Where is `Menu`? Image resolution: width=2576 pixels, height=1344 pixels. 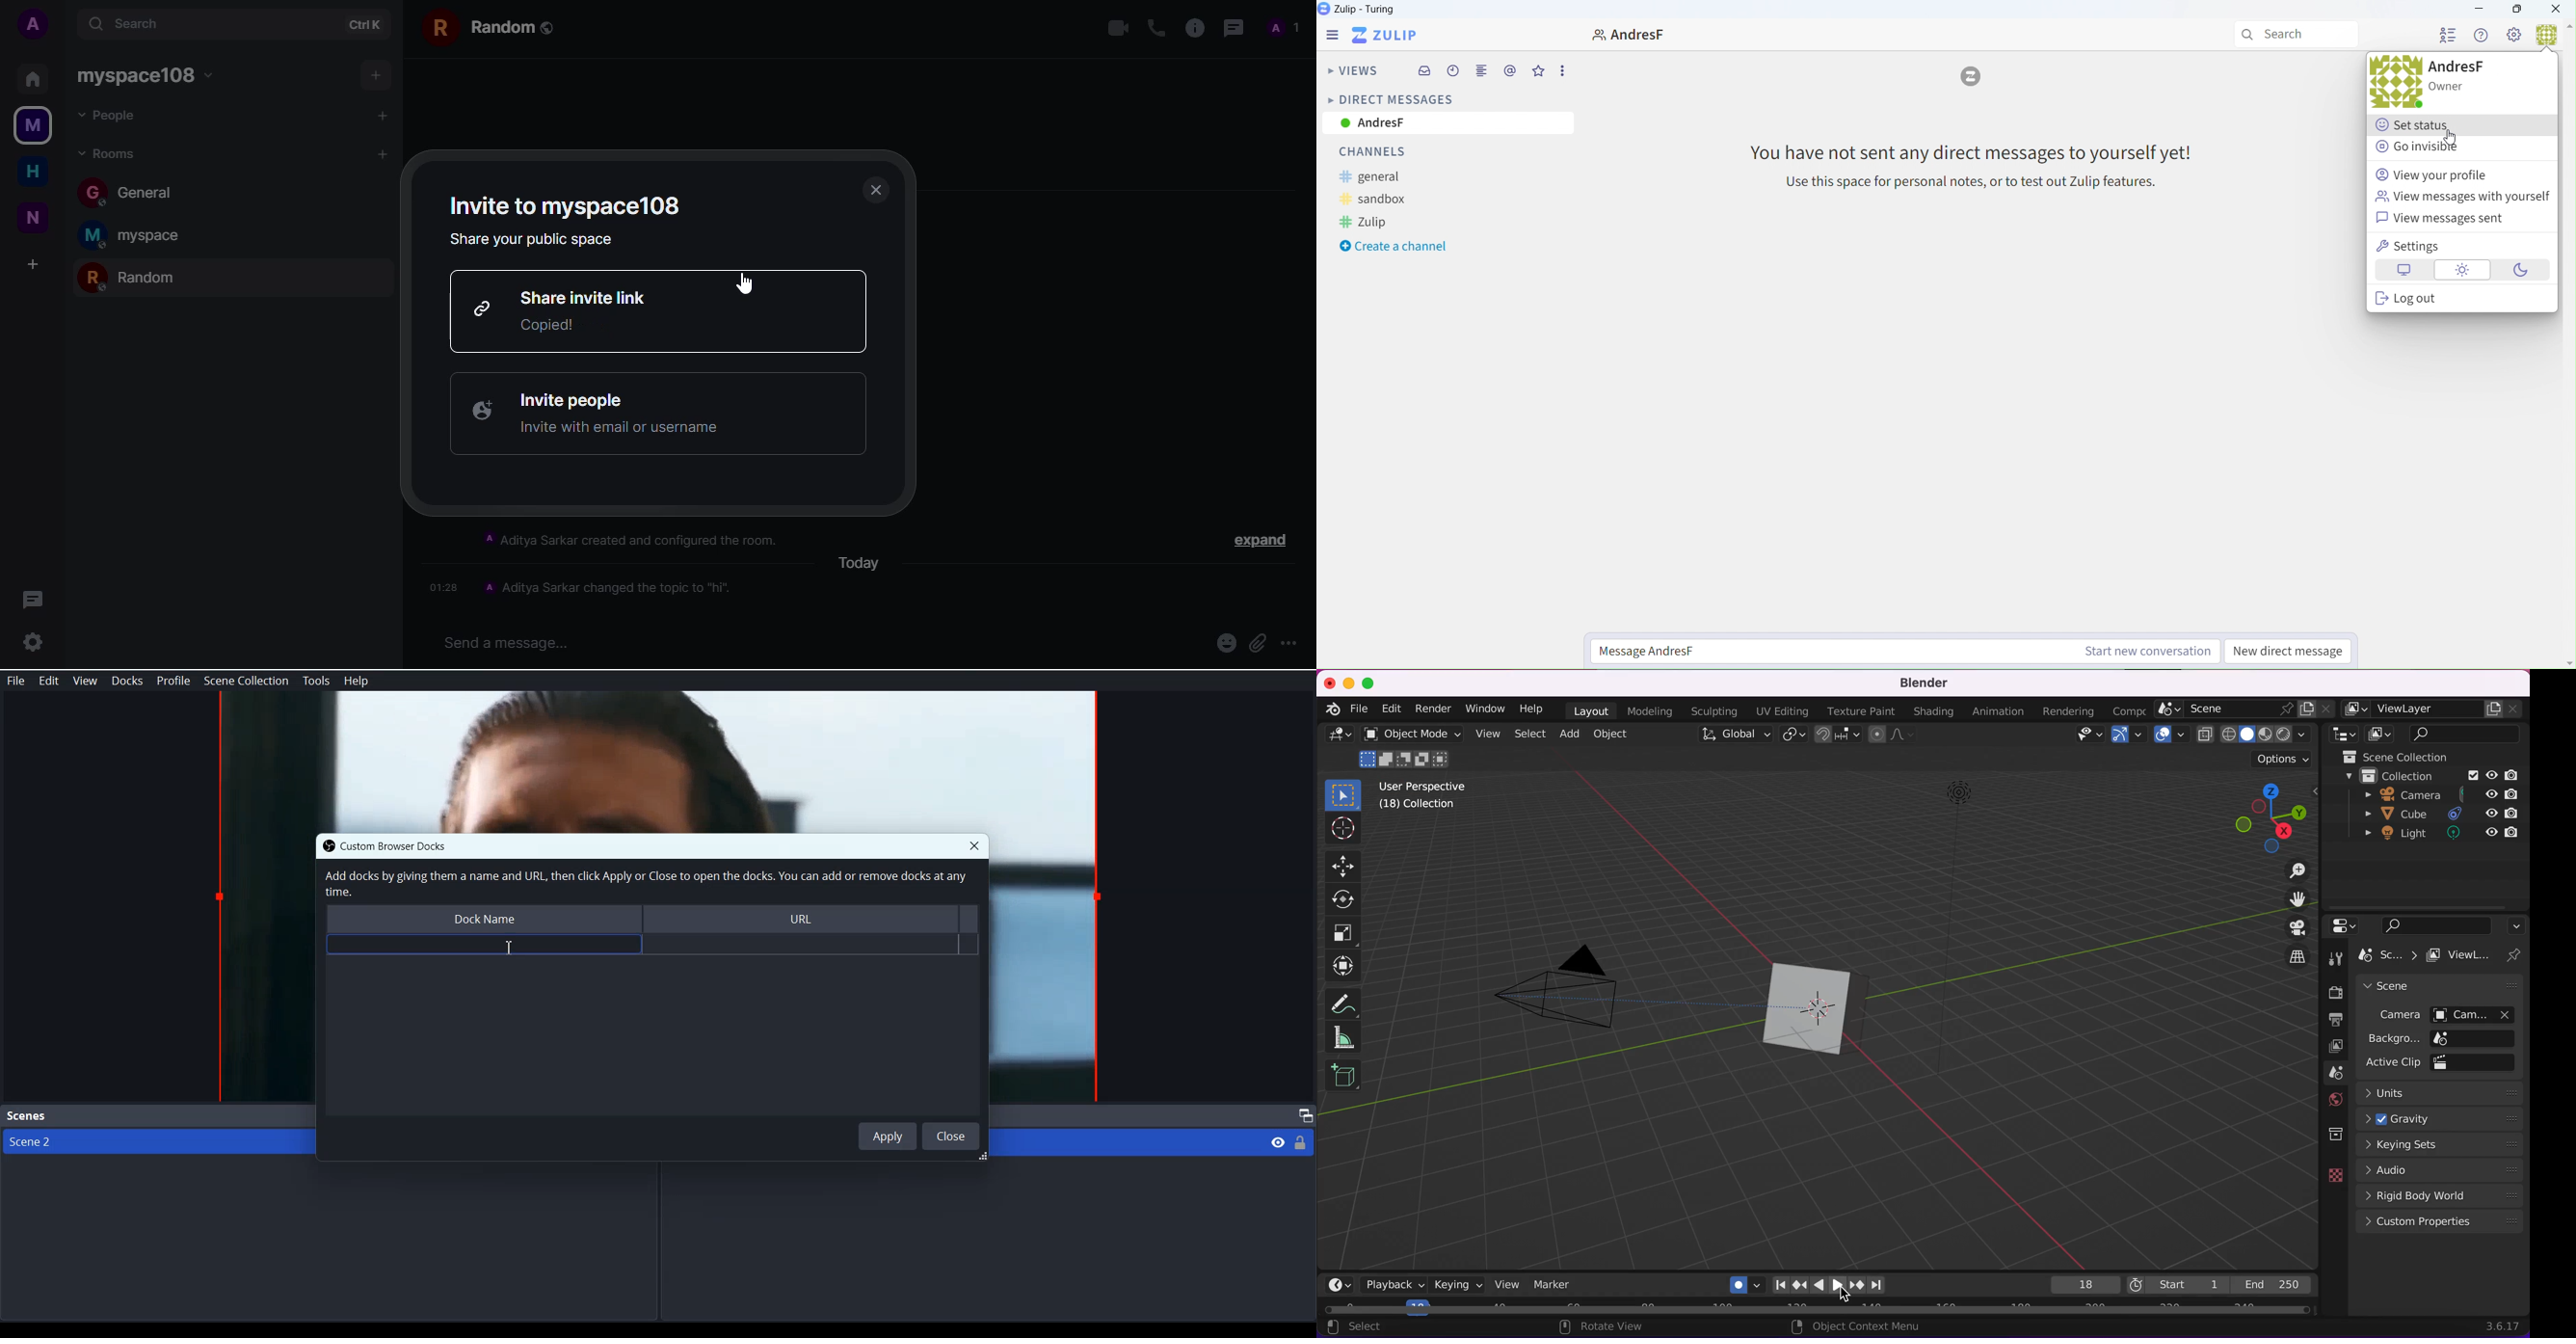
Menu is located at coordinates (1329, 35).